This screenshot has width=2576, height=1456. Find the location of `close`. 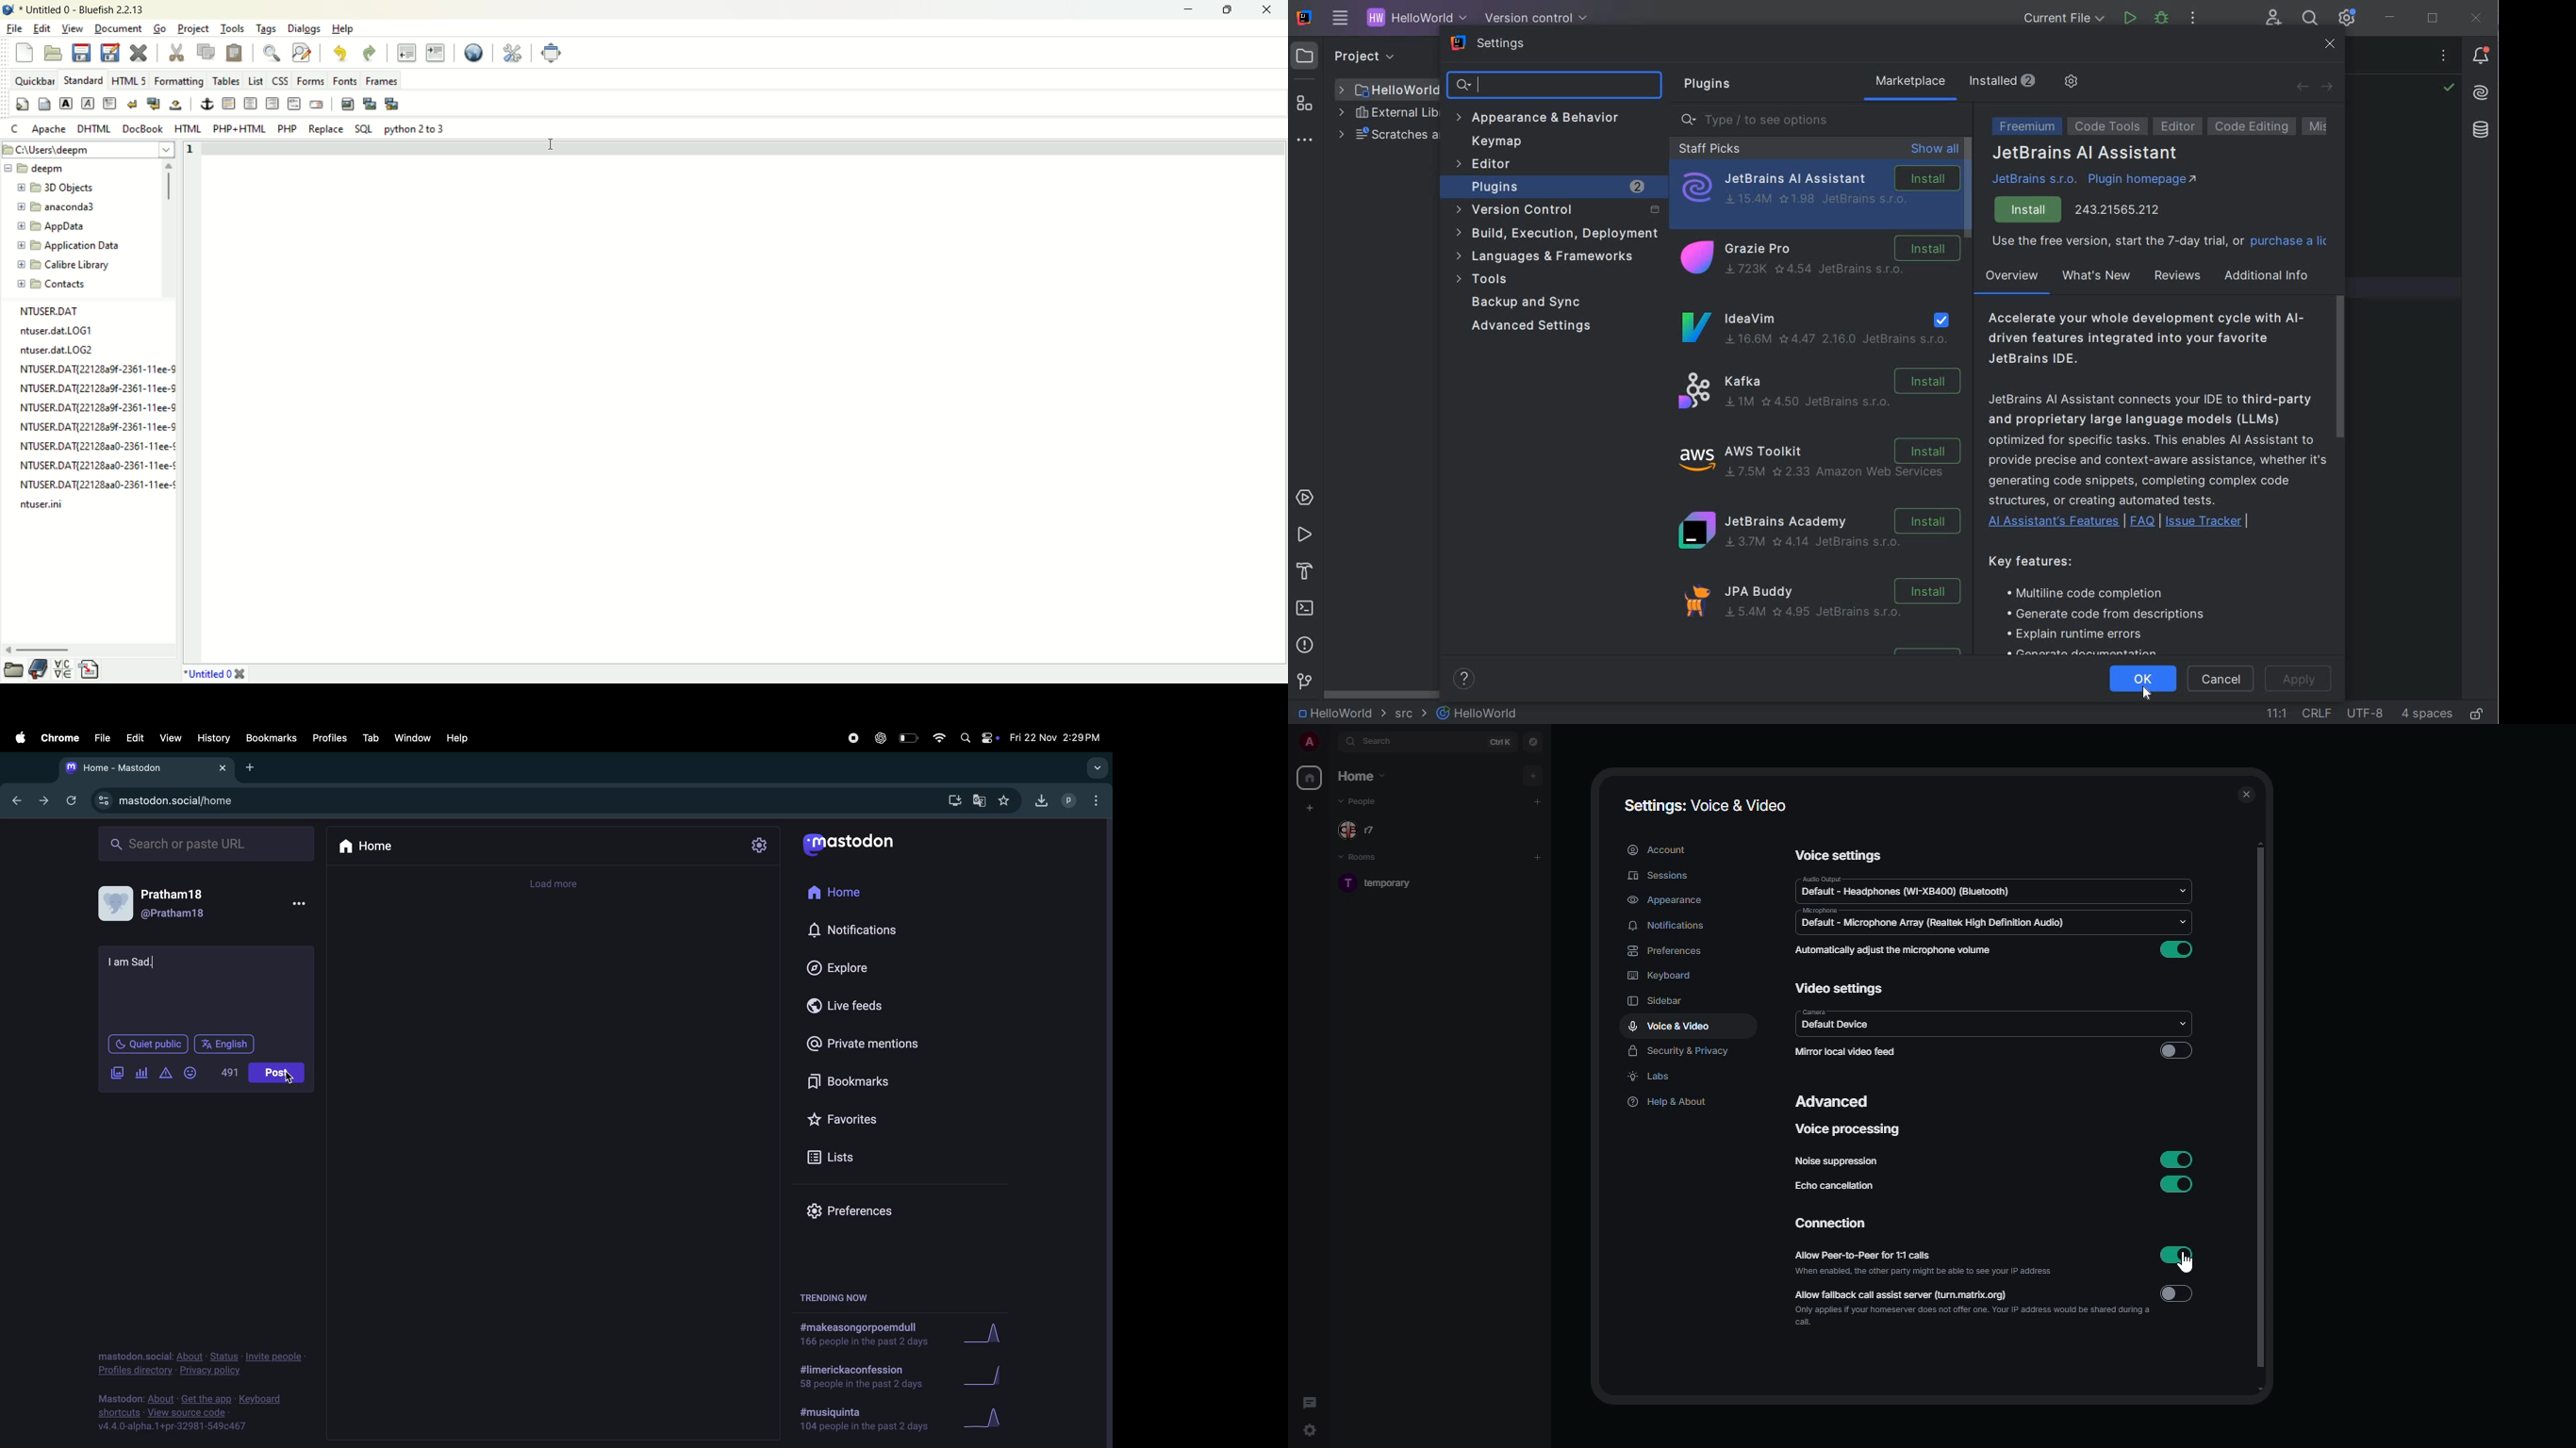

close is located at coordinates (2247, 791).